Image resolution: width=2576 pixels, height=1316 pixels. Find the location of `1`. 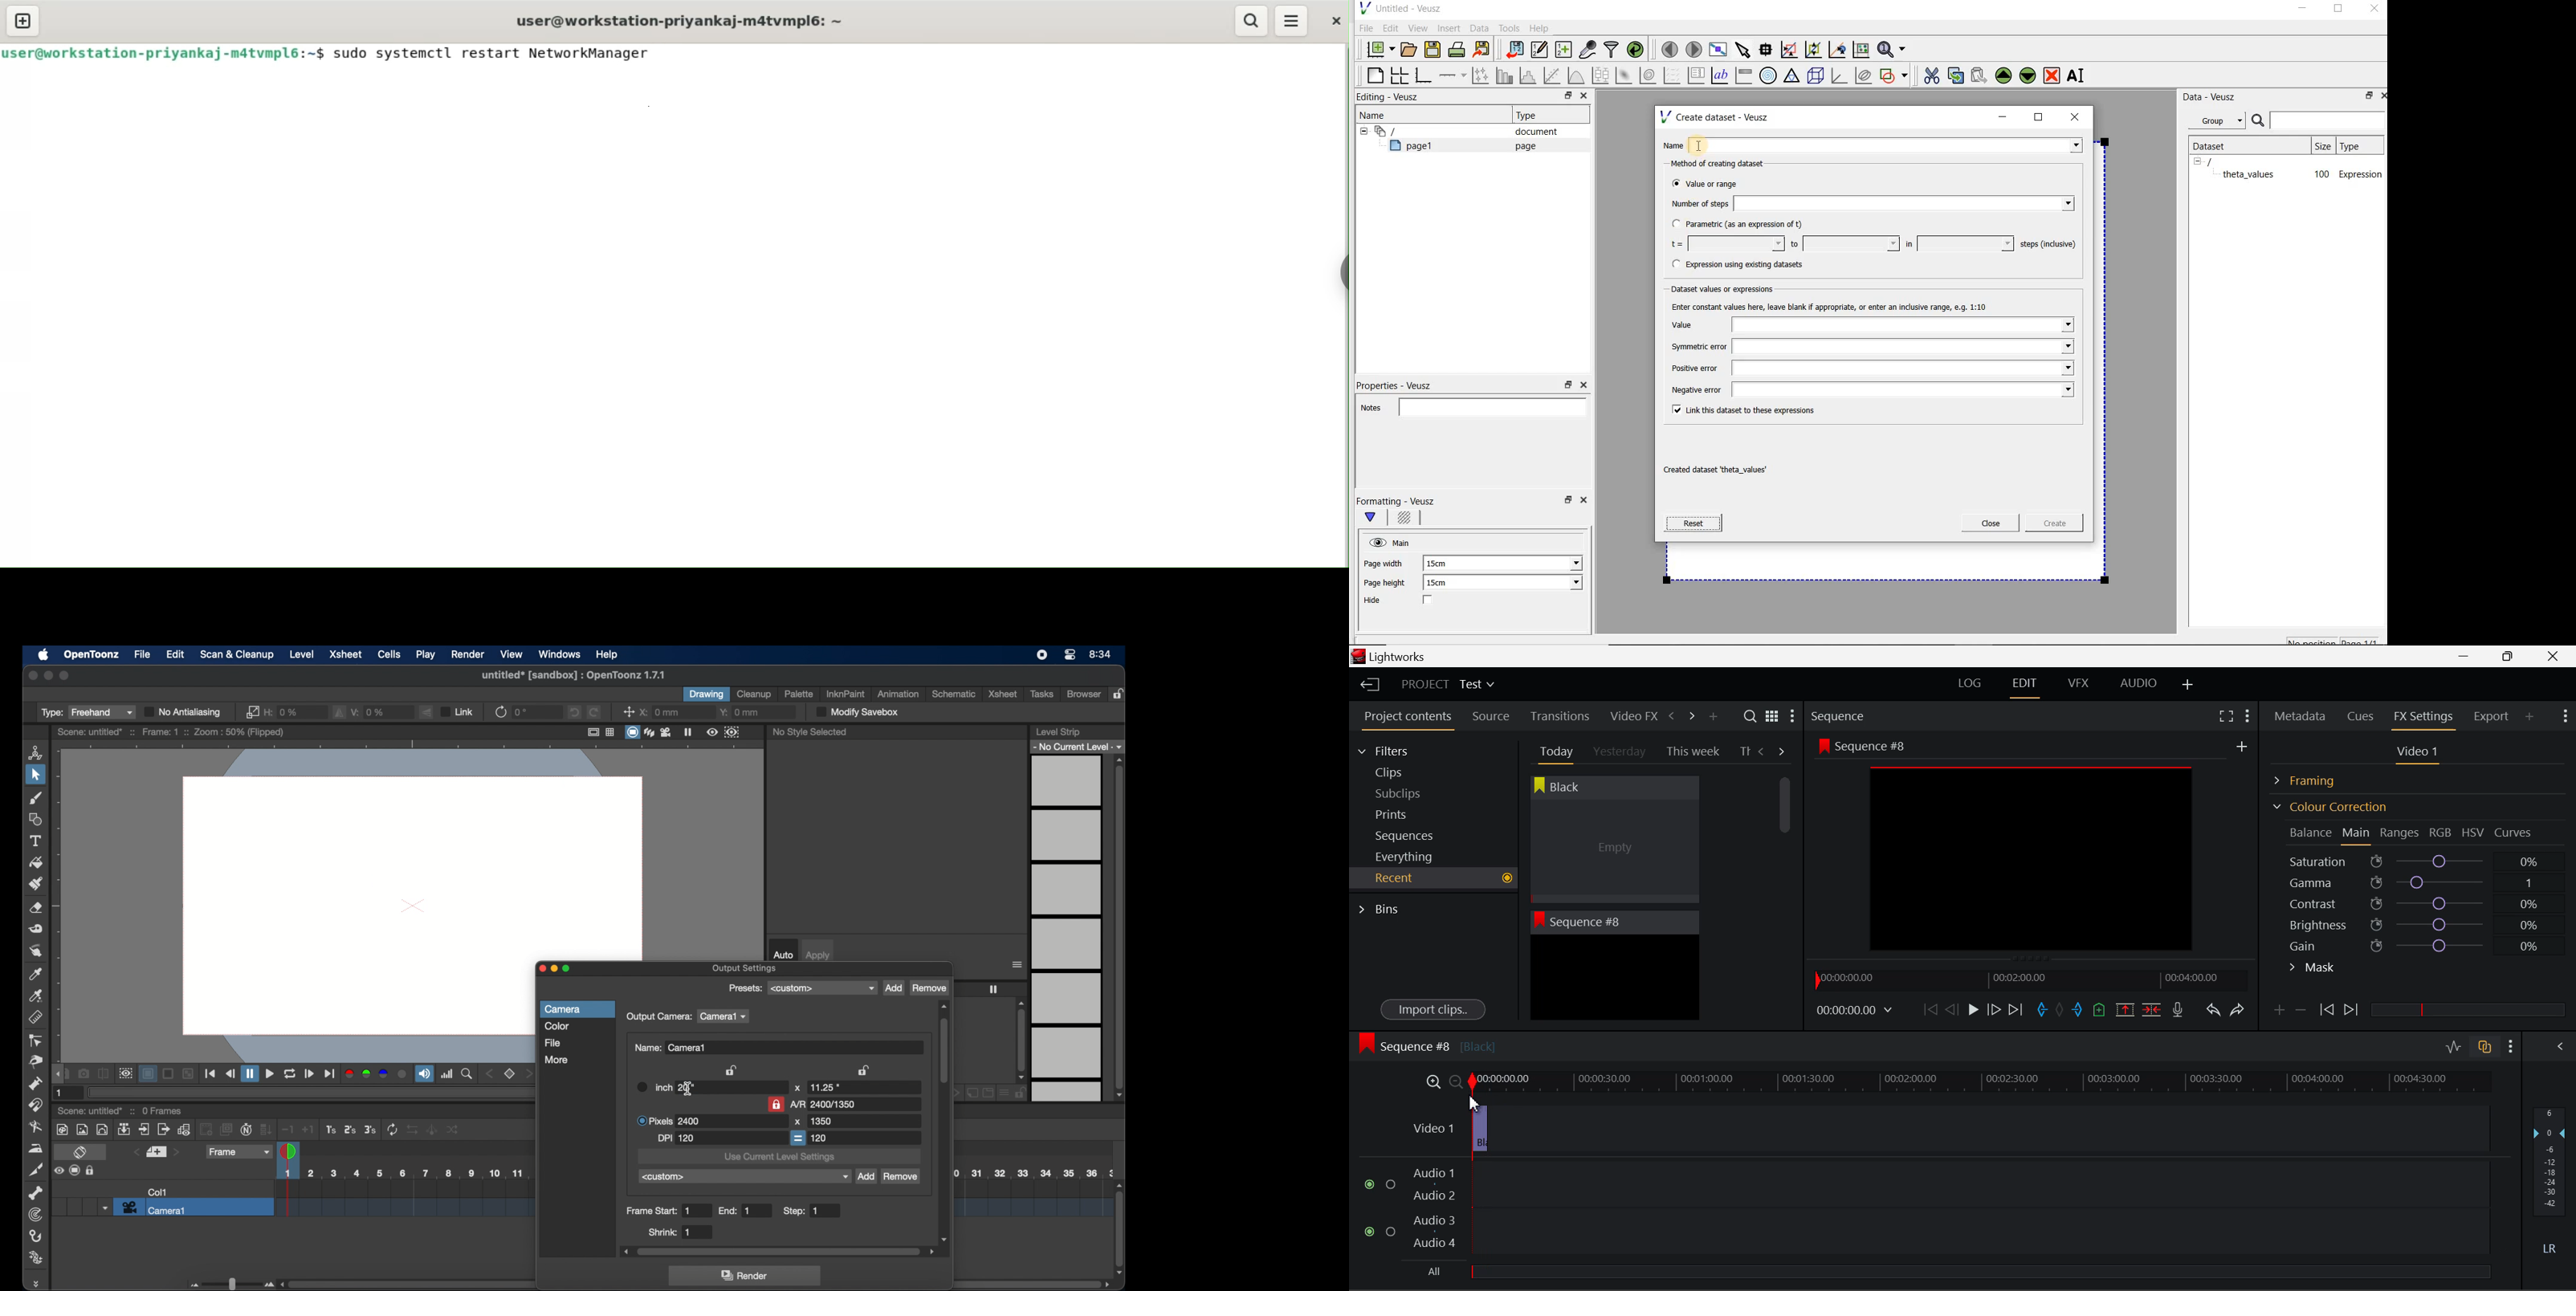

1 is located at coordinates (60, 1093).